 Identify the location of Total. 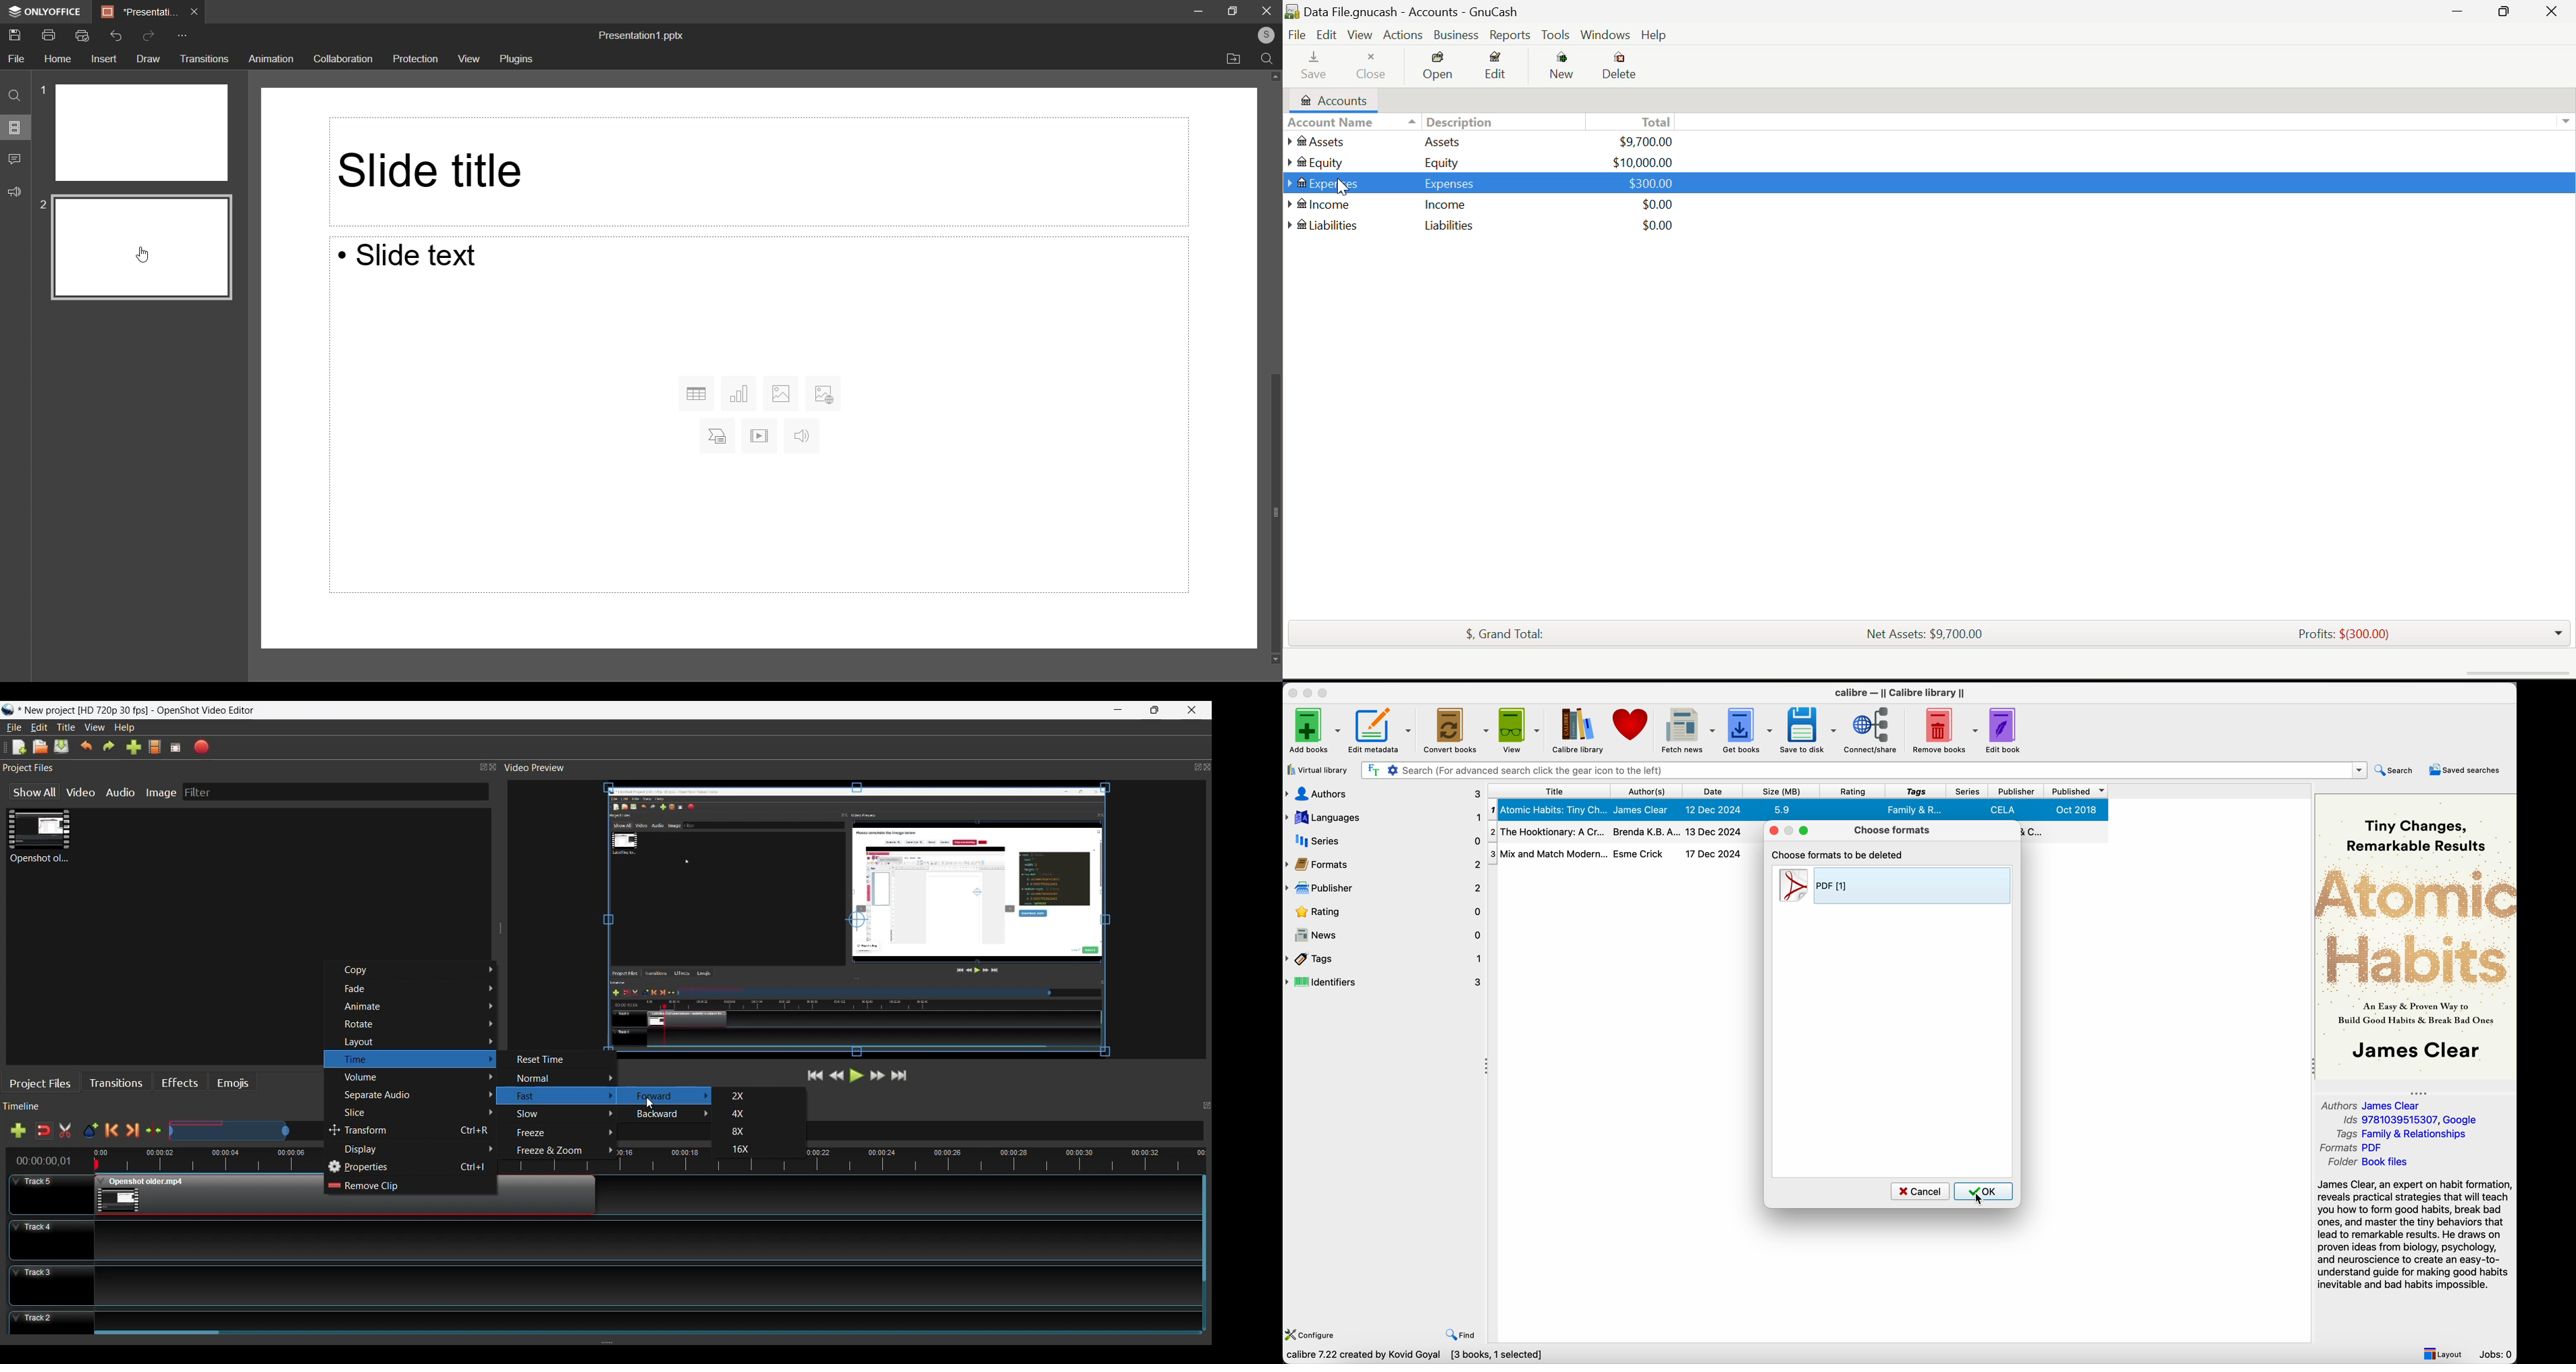
(1654, 123).